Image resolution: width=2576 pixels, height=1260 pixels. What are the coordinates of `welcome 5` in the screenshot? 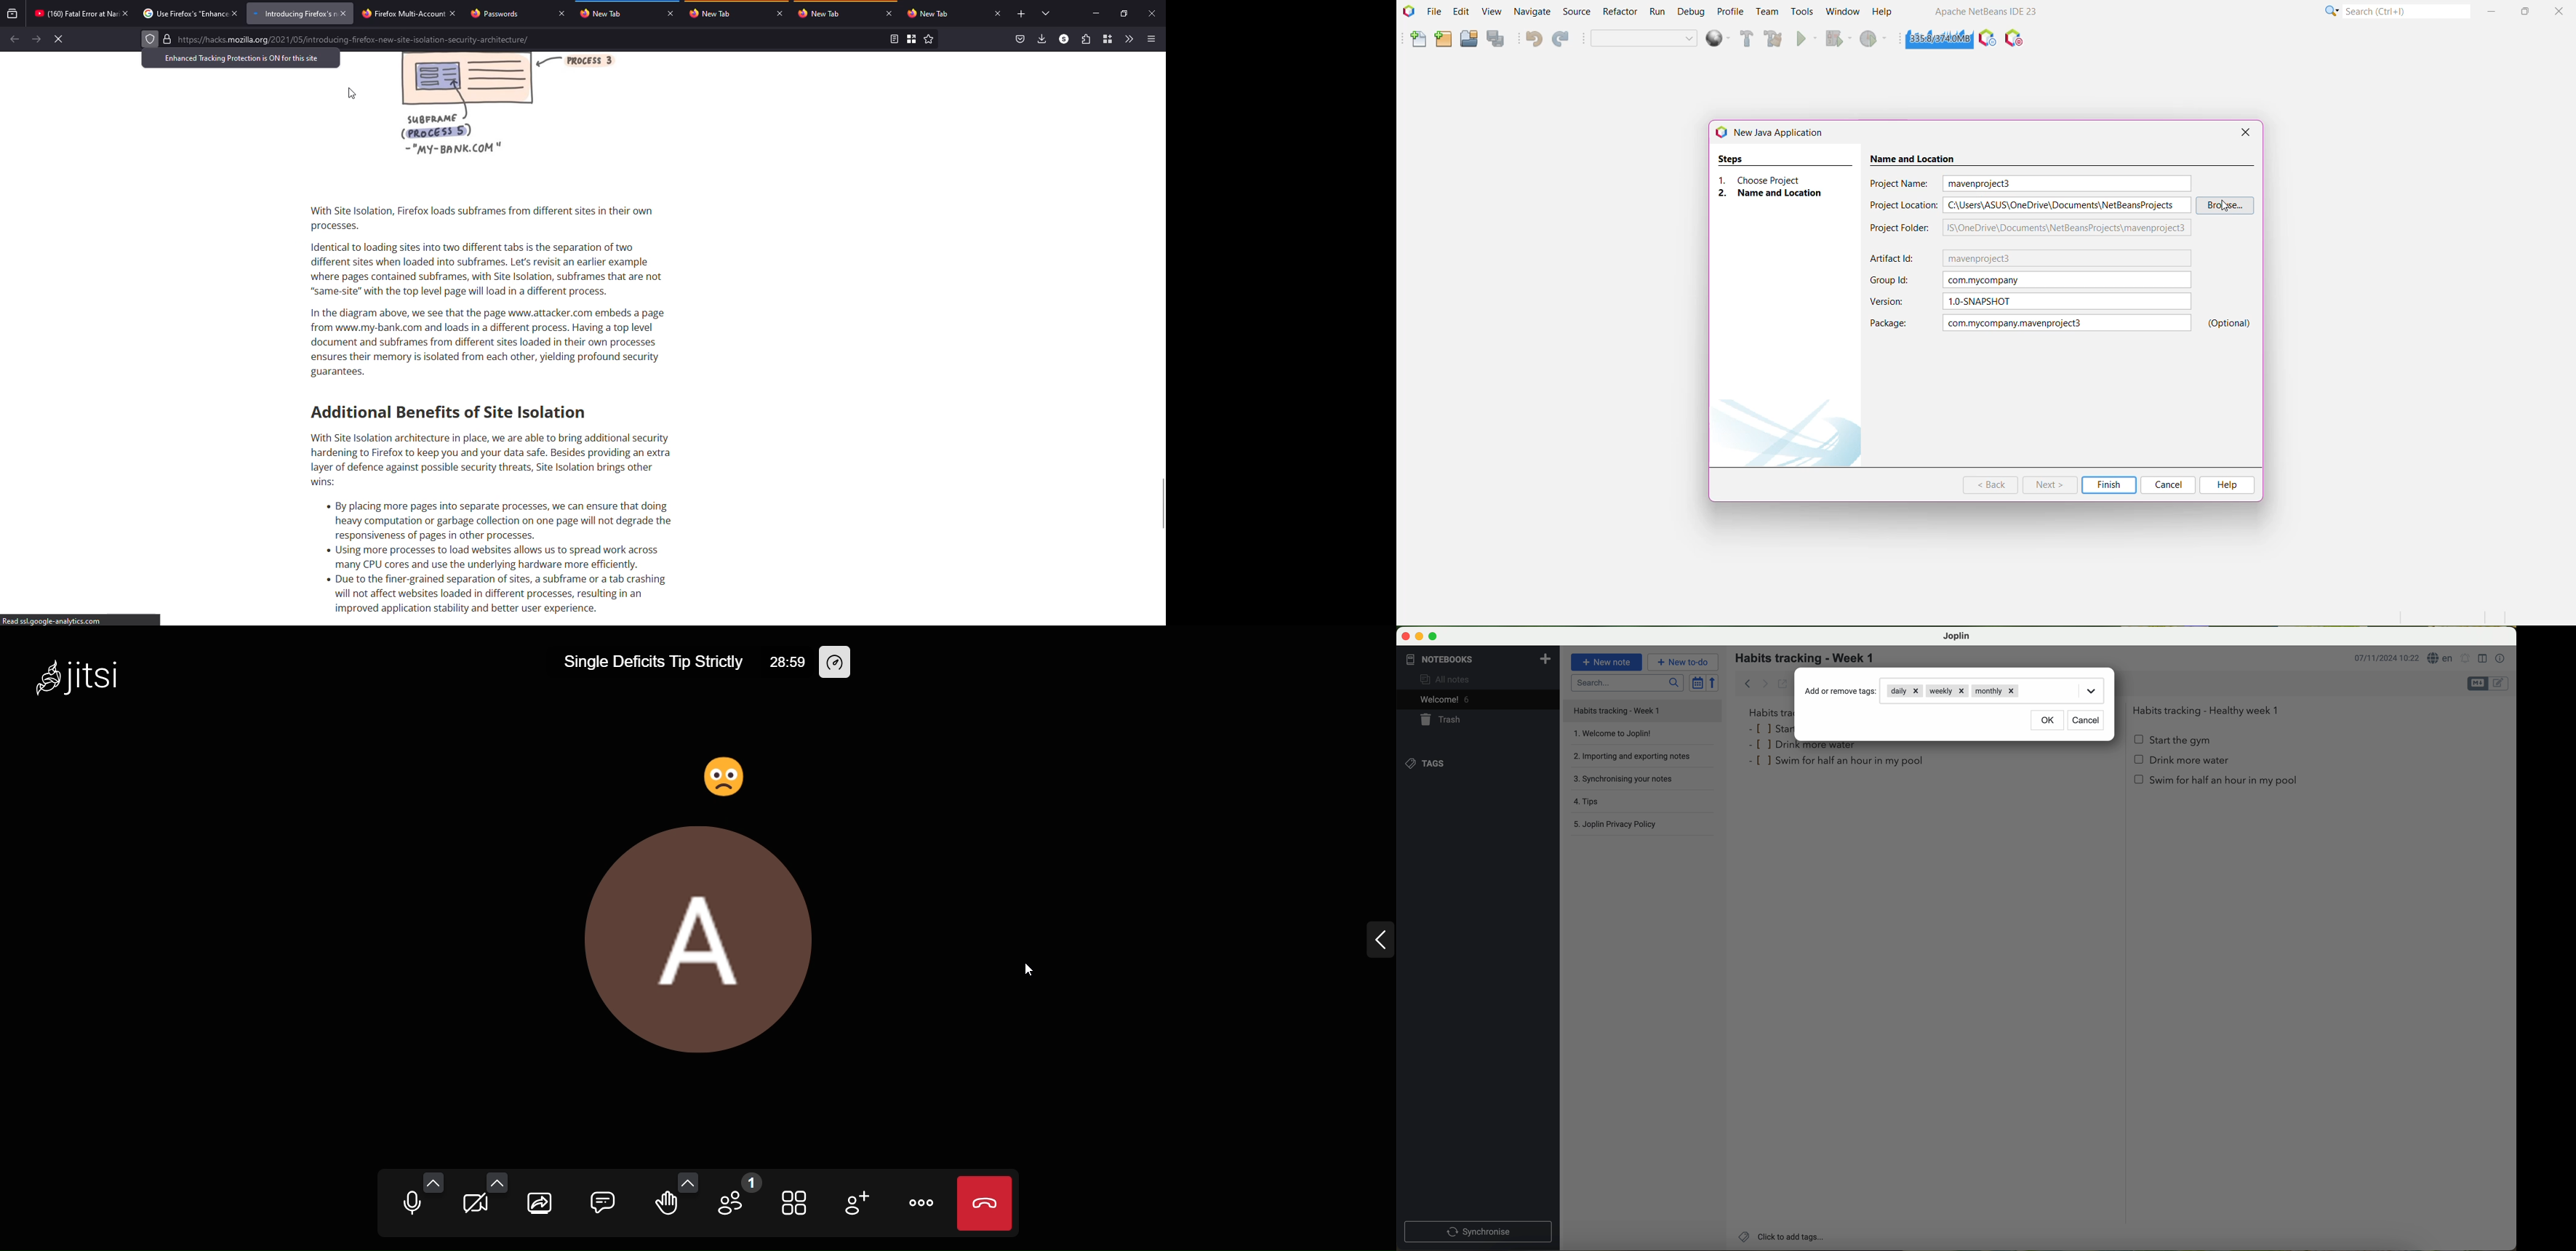 It's located at (1445, 699).